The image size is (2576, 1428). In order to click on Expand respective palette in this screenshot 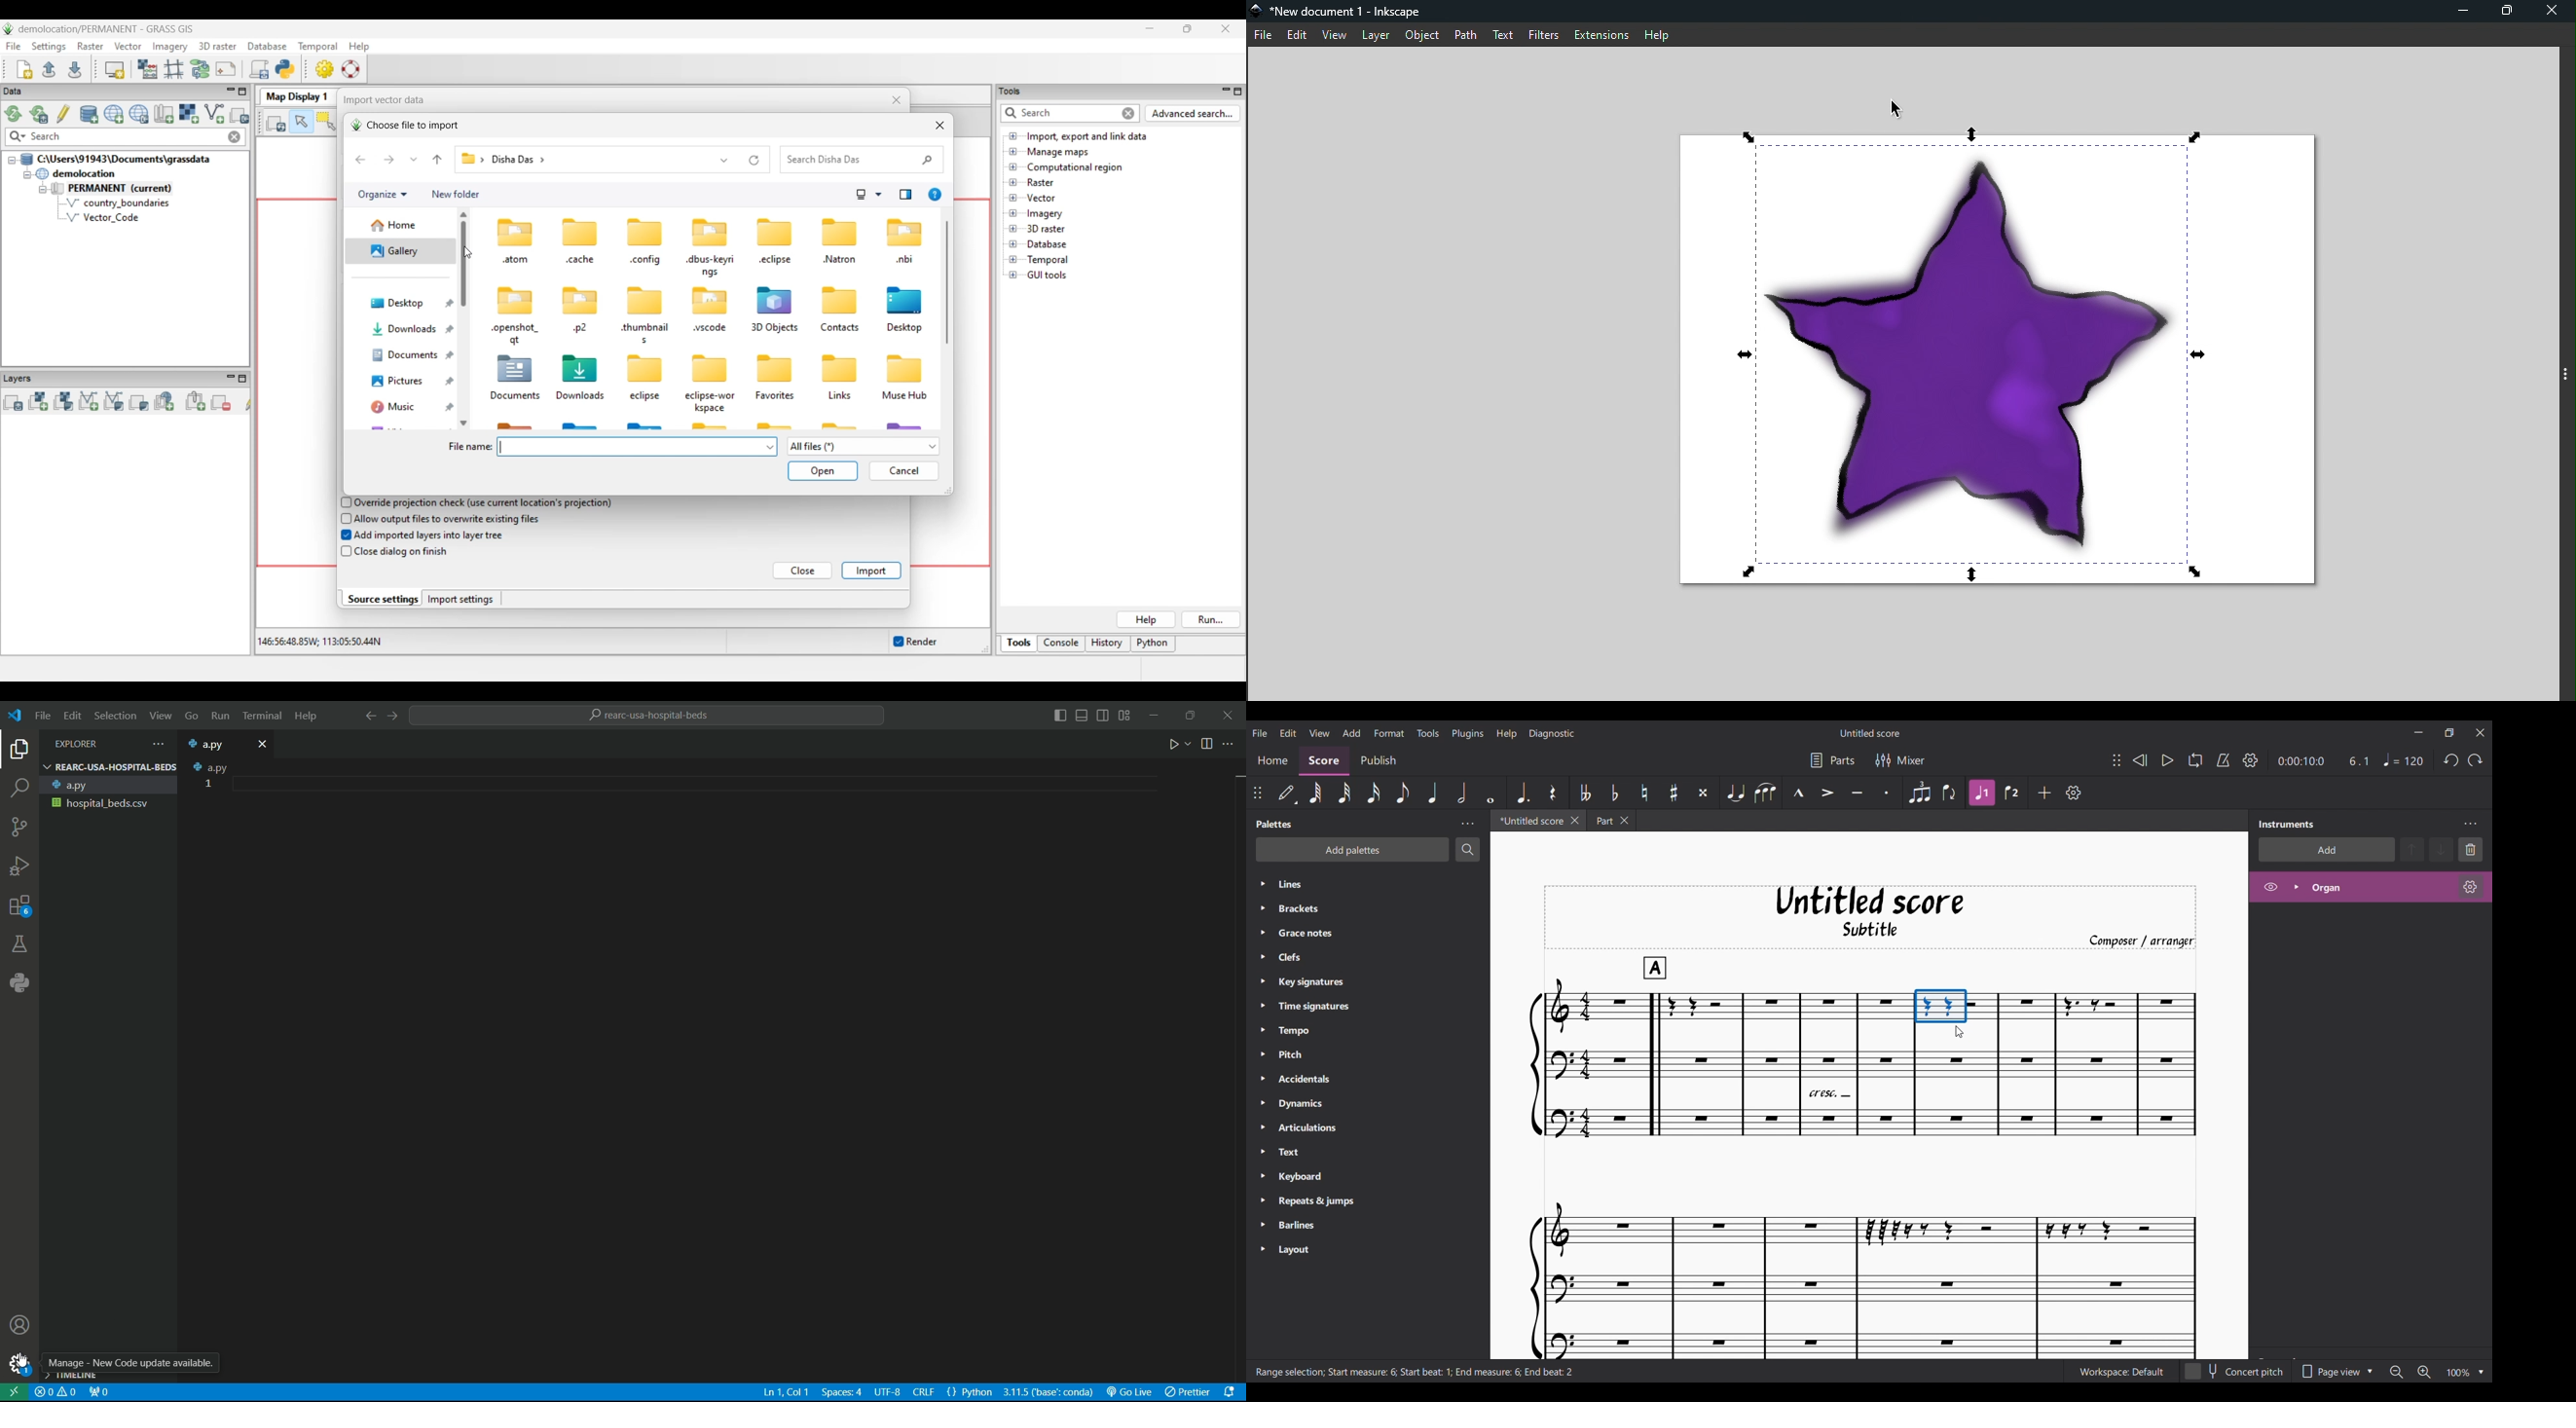, I will do `click(1262, 1066)`.